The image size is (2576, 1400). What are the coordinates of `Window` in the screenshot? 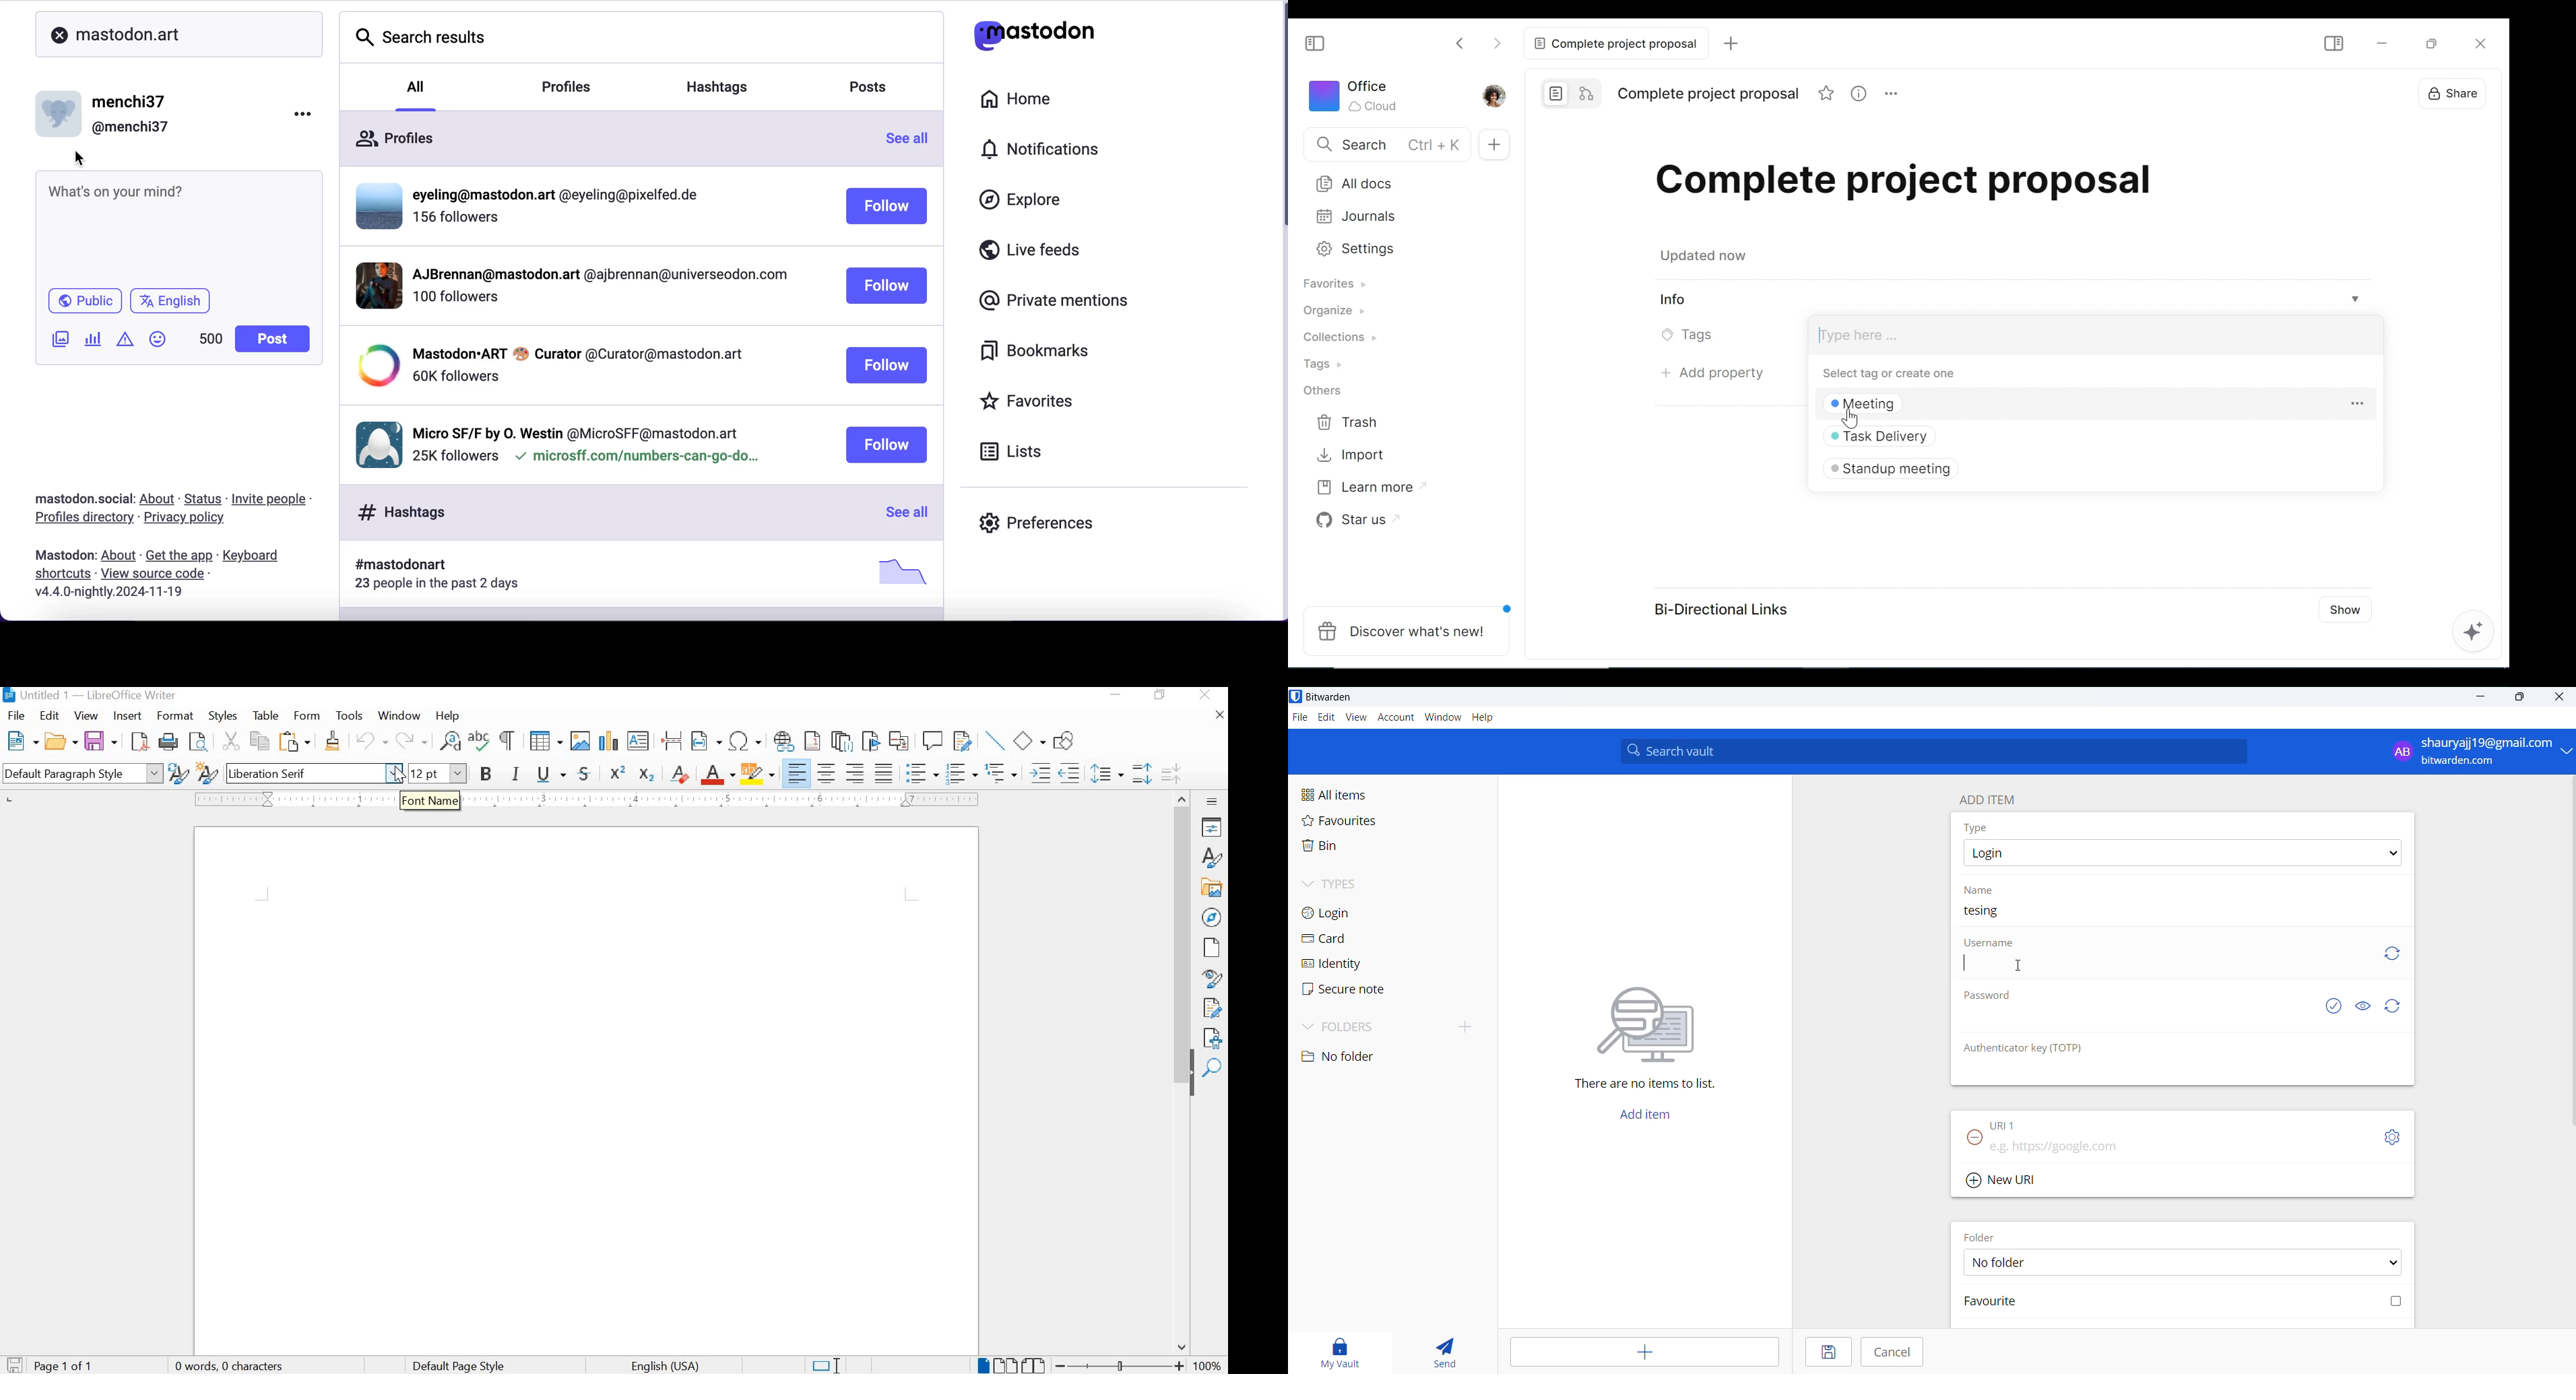 It's located at (1443, 720).